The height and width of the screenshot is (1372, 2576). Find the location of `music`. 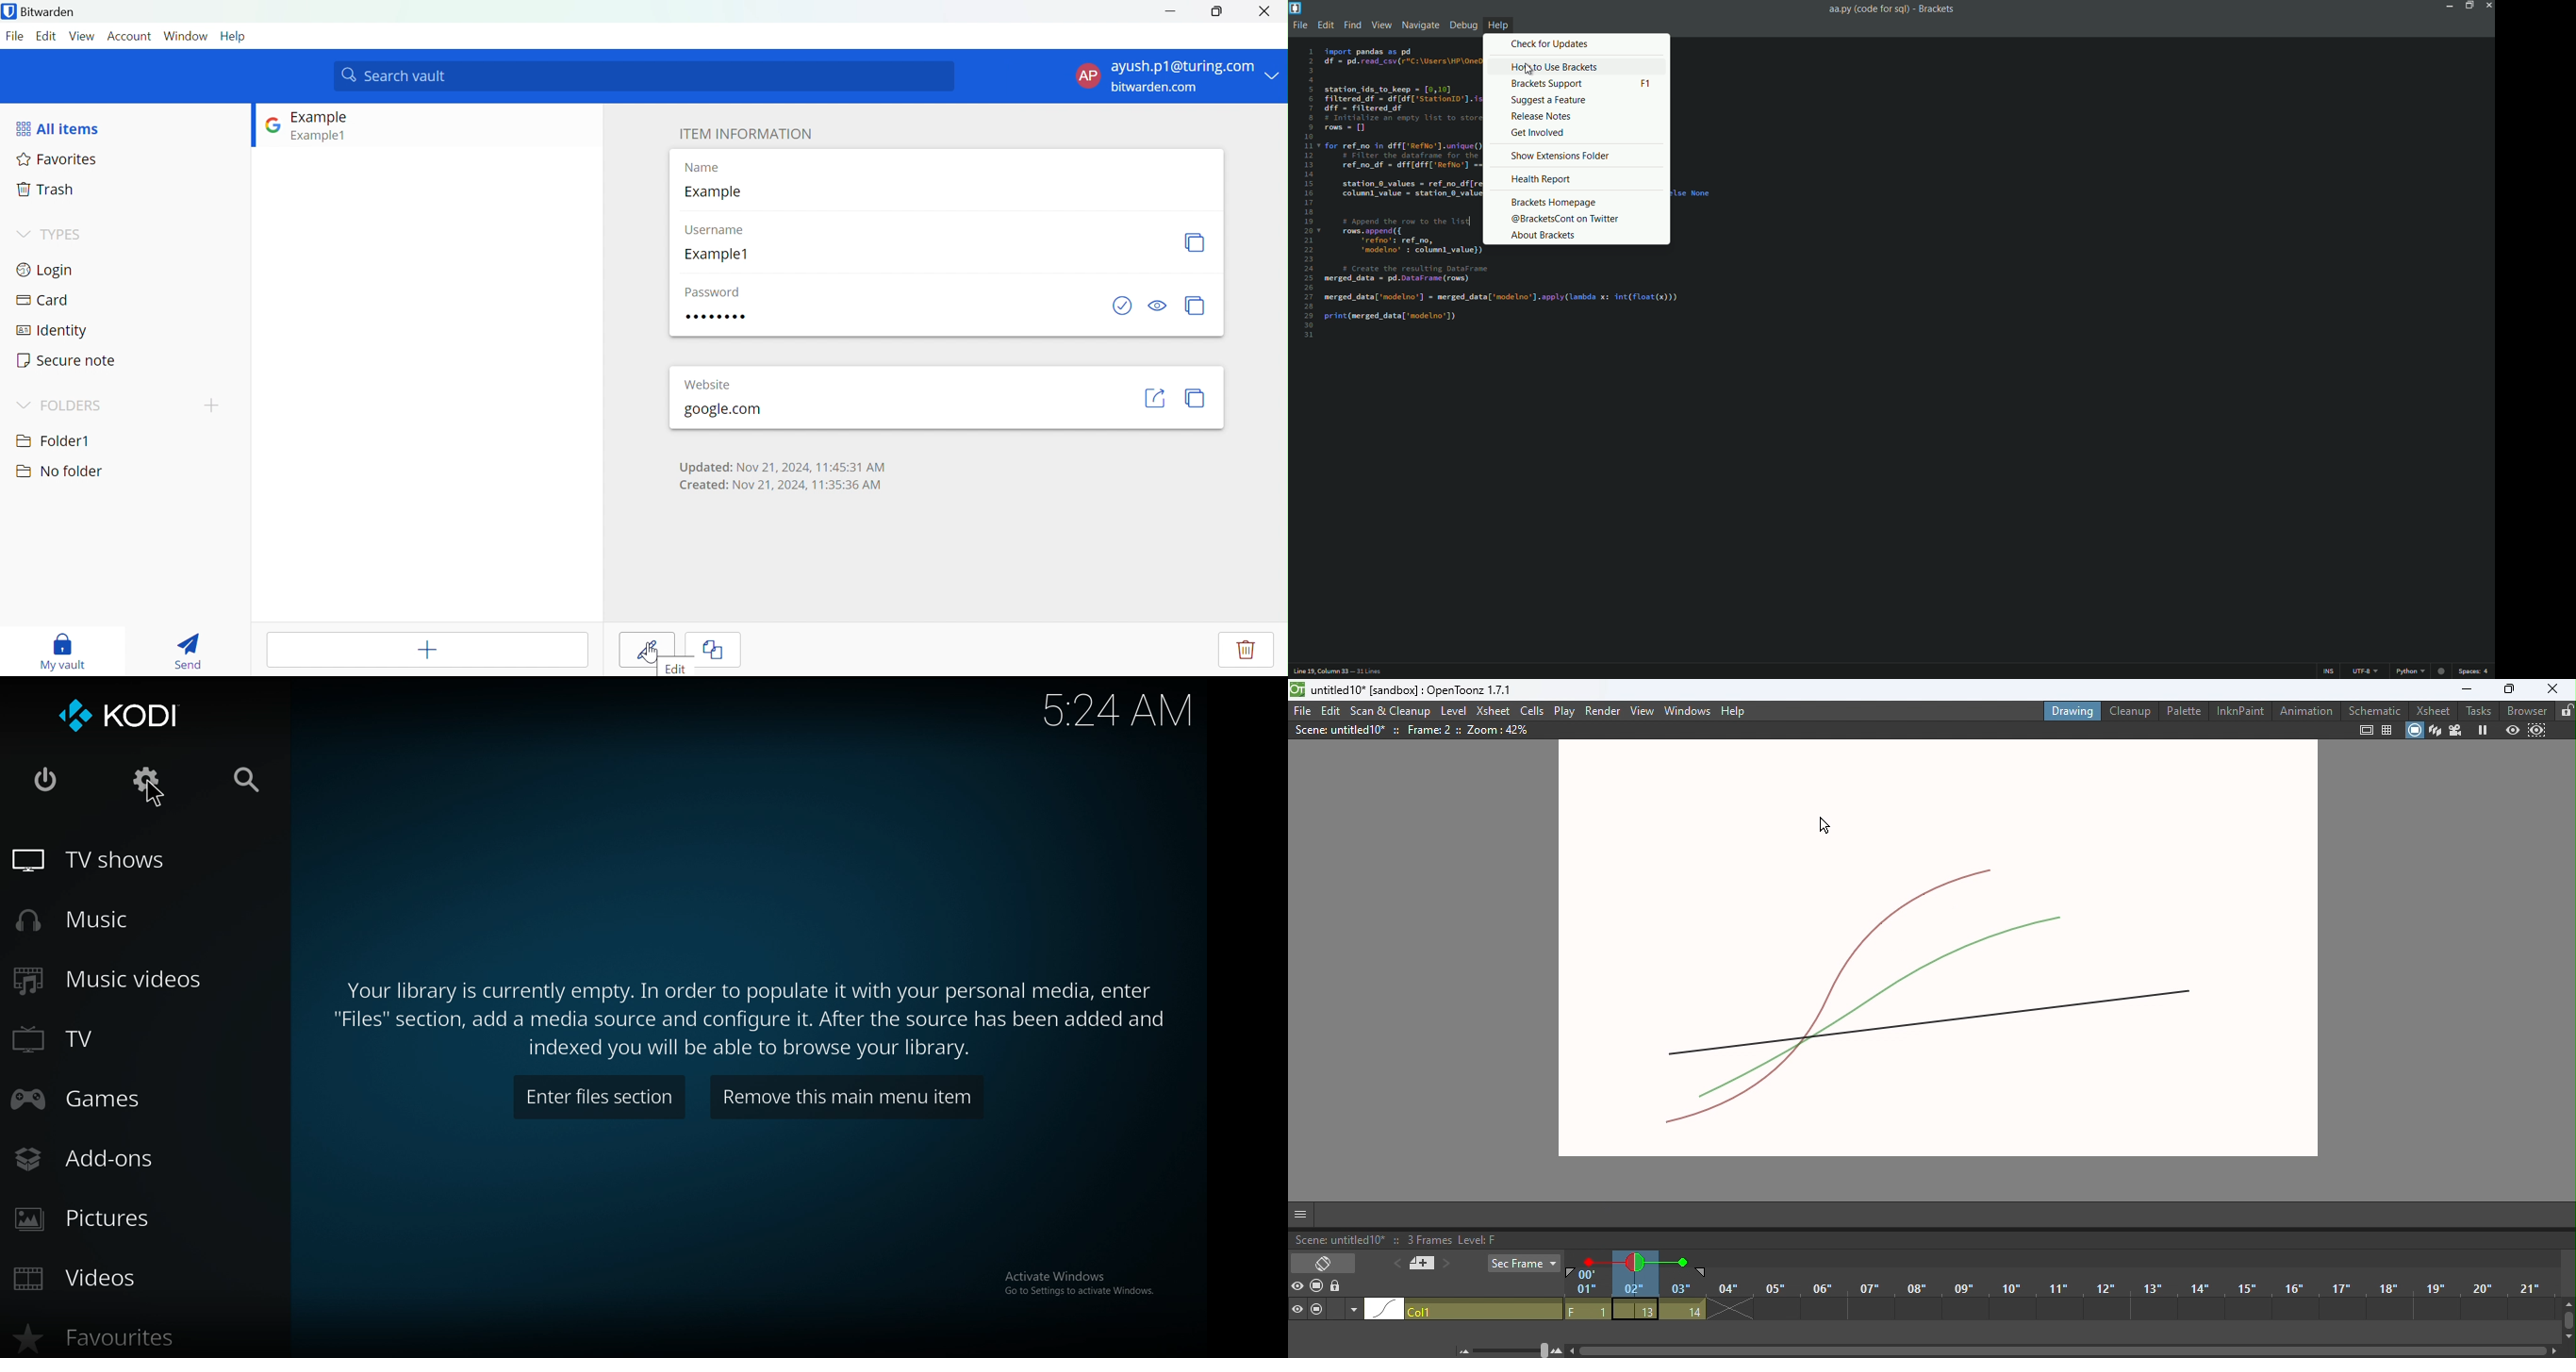

music is located at coordinates (89, 920).